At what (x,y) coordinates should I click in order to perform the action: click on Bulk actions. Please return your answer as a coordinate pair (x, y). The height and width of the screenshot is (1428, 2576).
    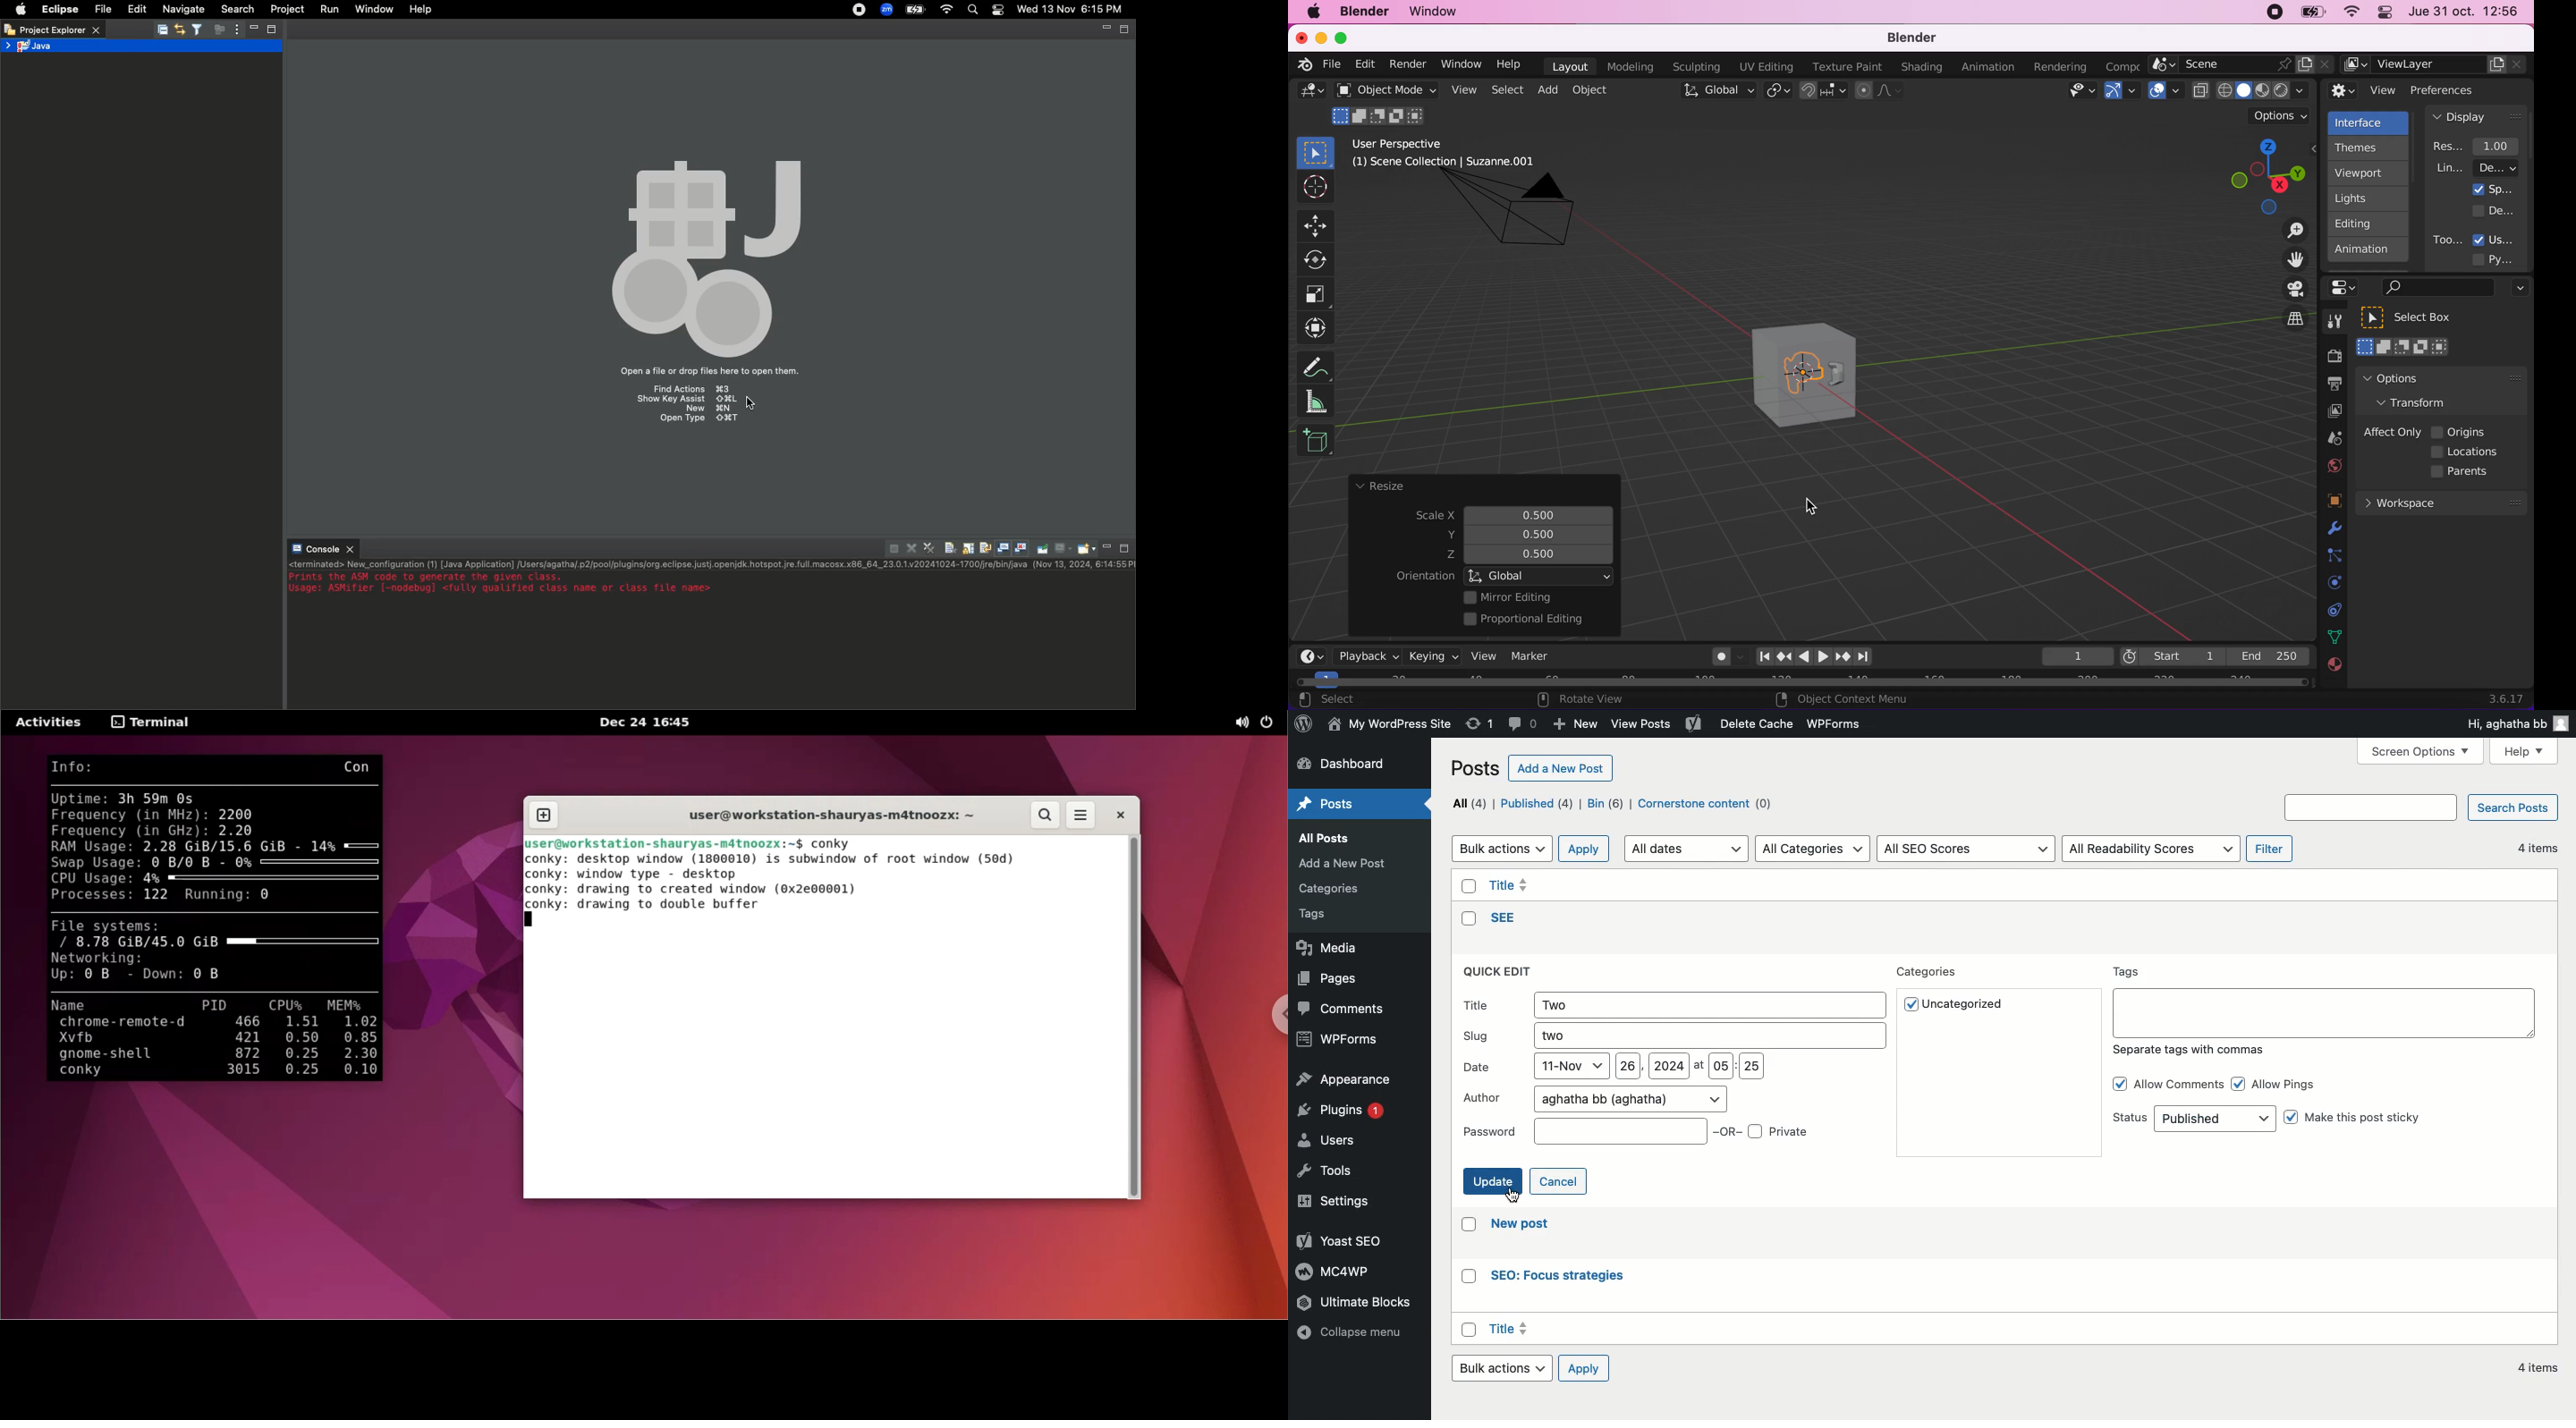
    Looking at the image, I should click on (1505, 1371).